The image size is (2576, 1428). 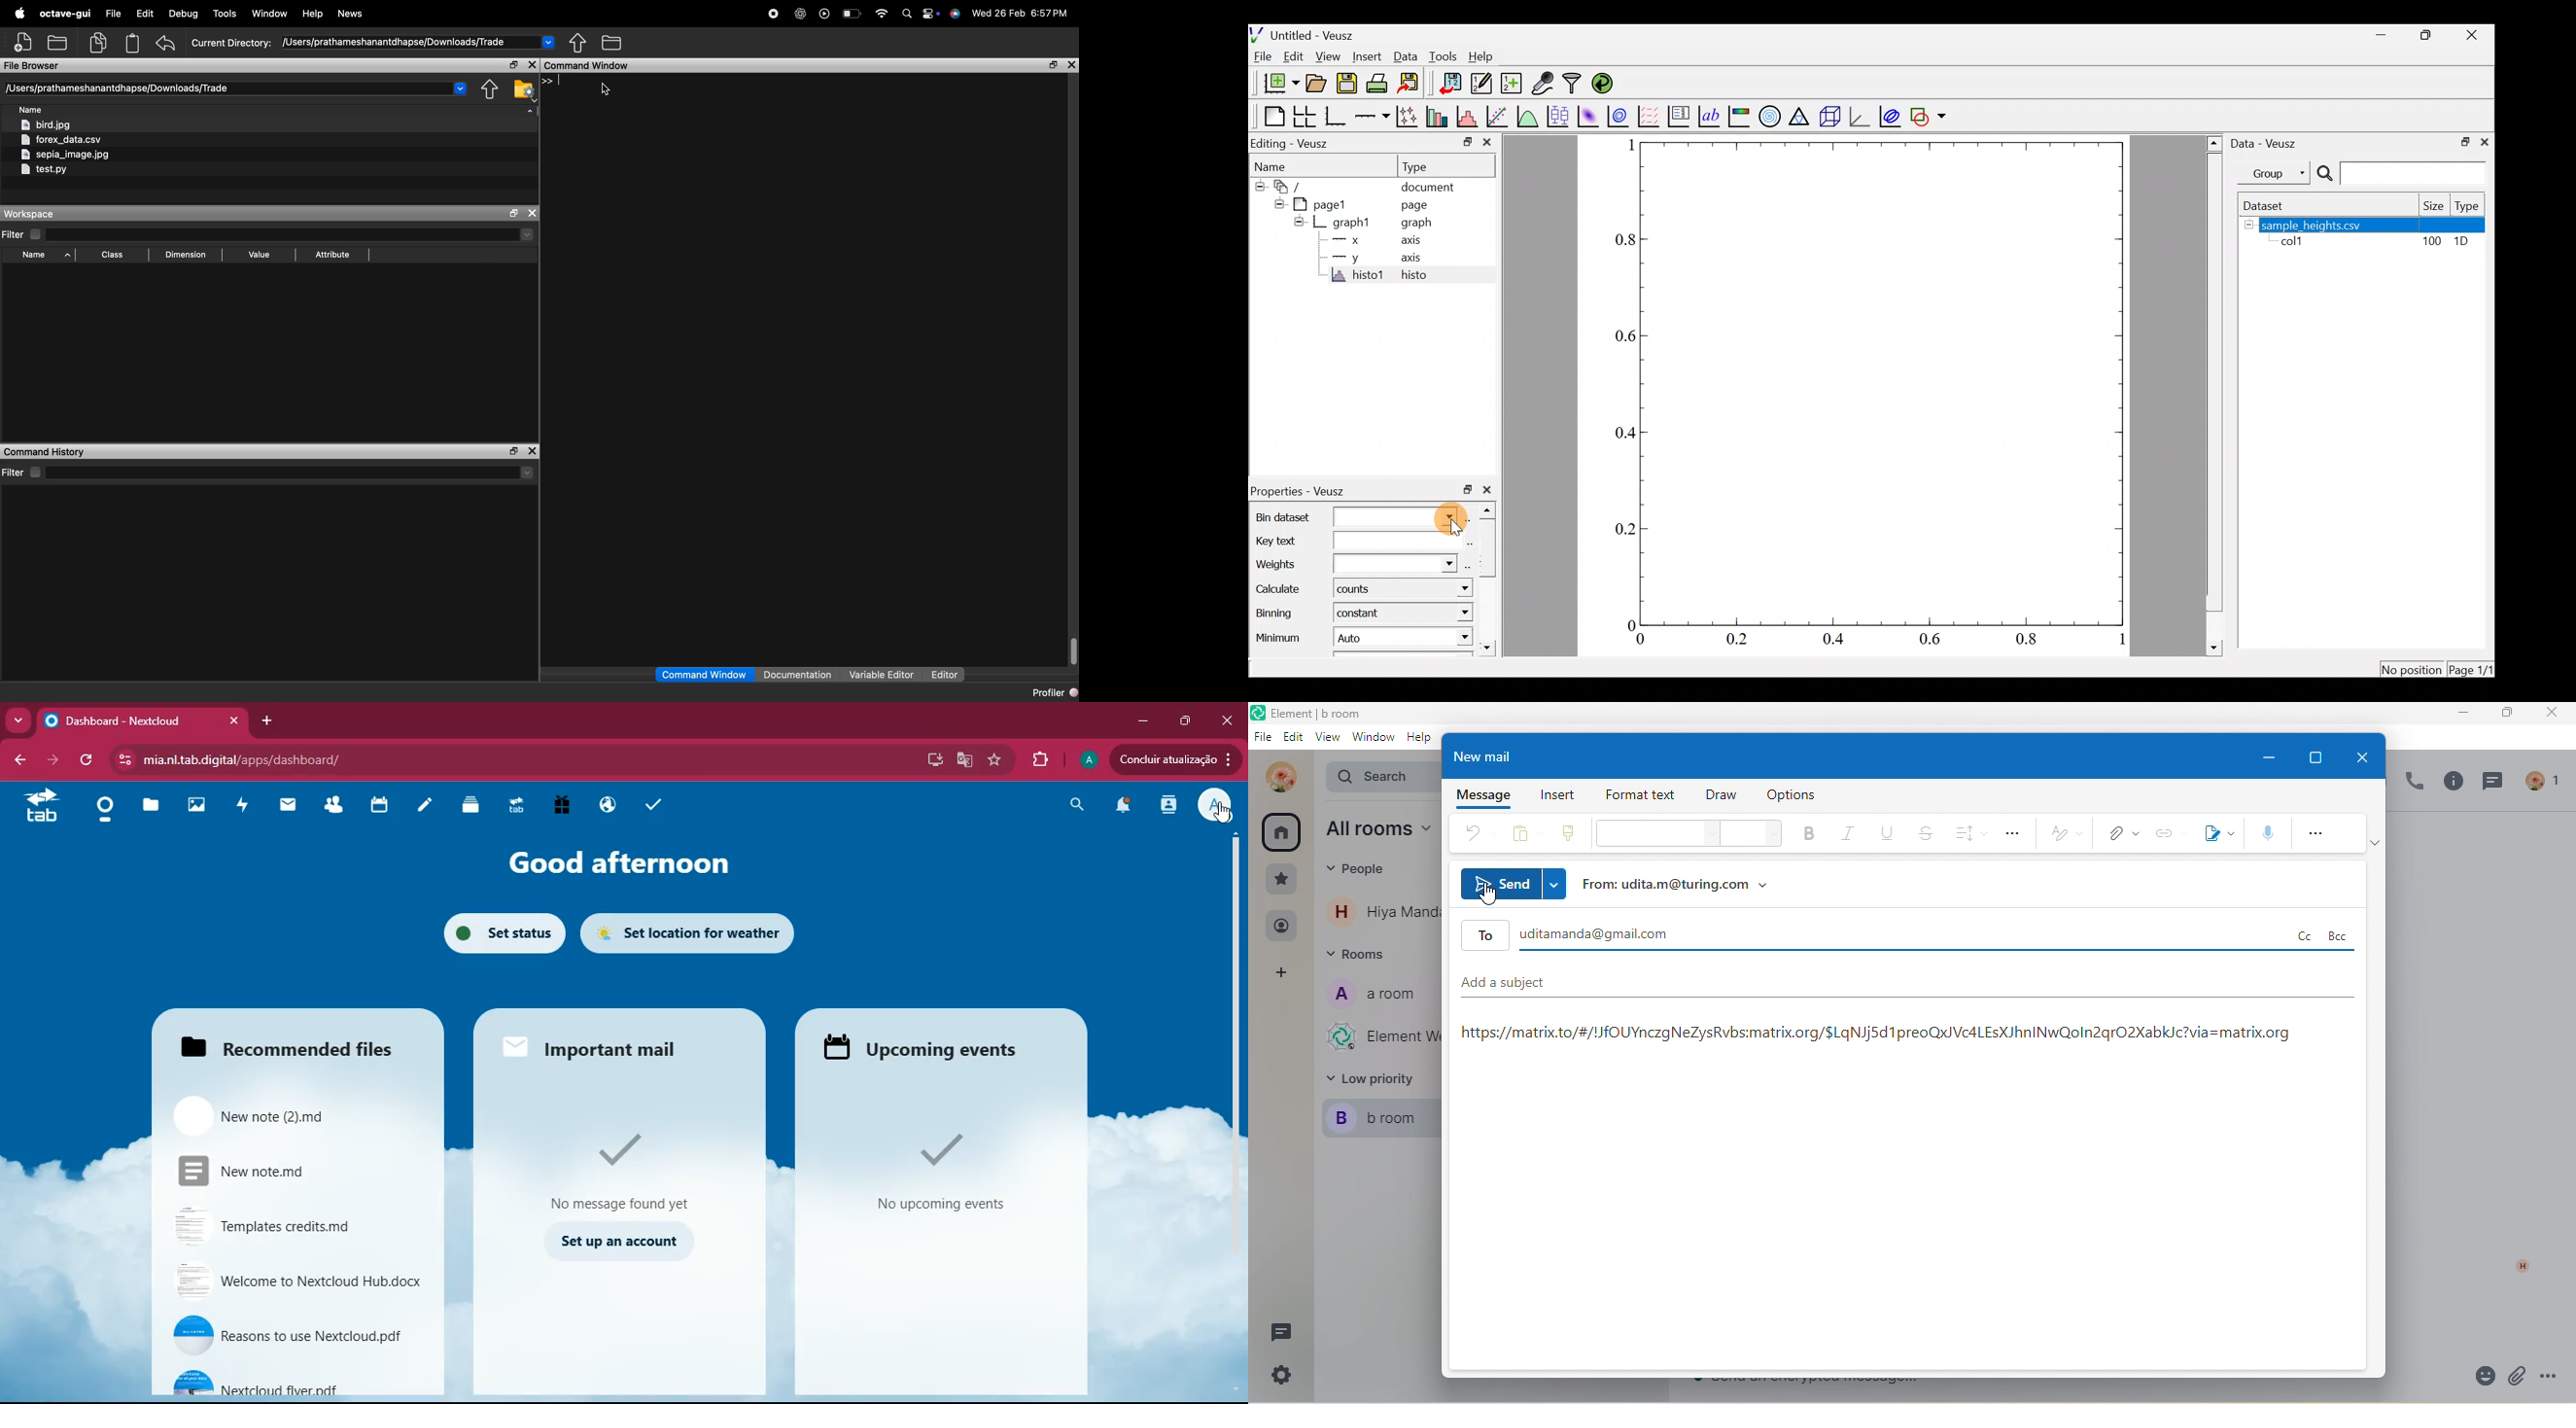 I want to click on Set up an account, so click(x=614, y=1241).